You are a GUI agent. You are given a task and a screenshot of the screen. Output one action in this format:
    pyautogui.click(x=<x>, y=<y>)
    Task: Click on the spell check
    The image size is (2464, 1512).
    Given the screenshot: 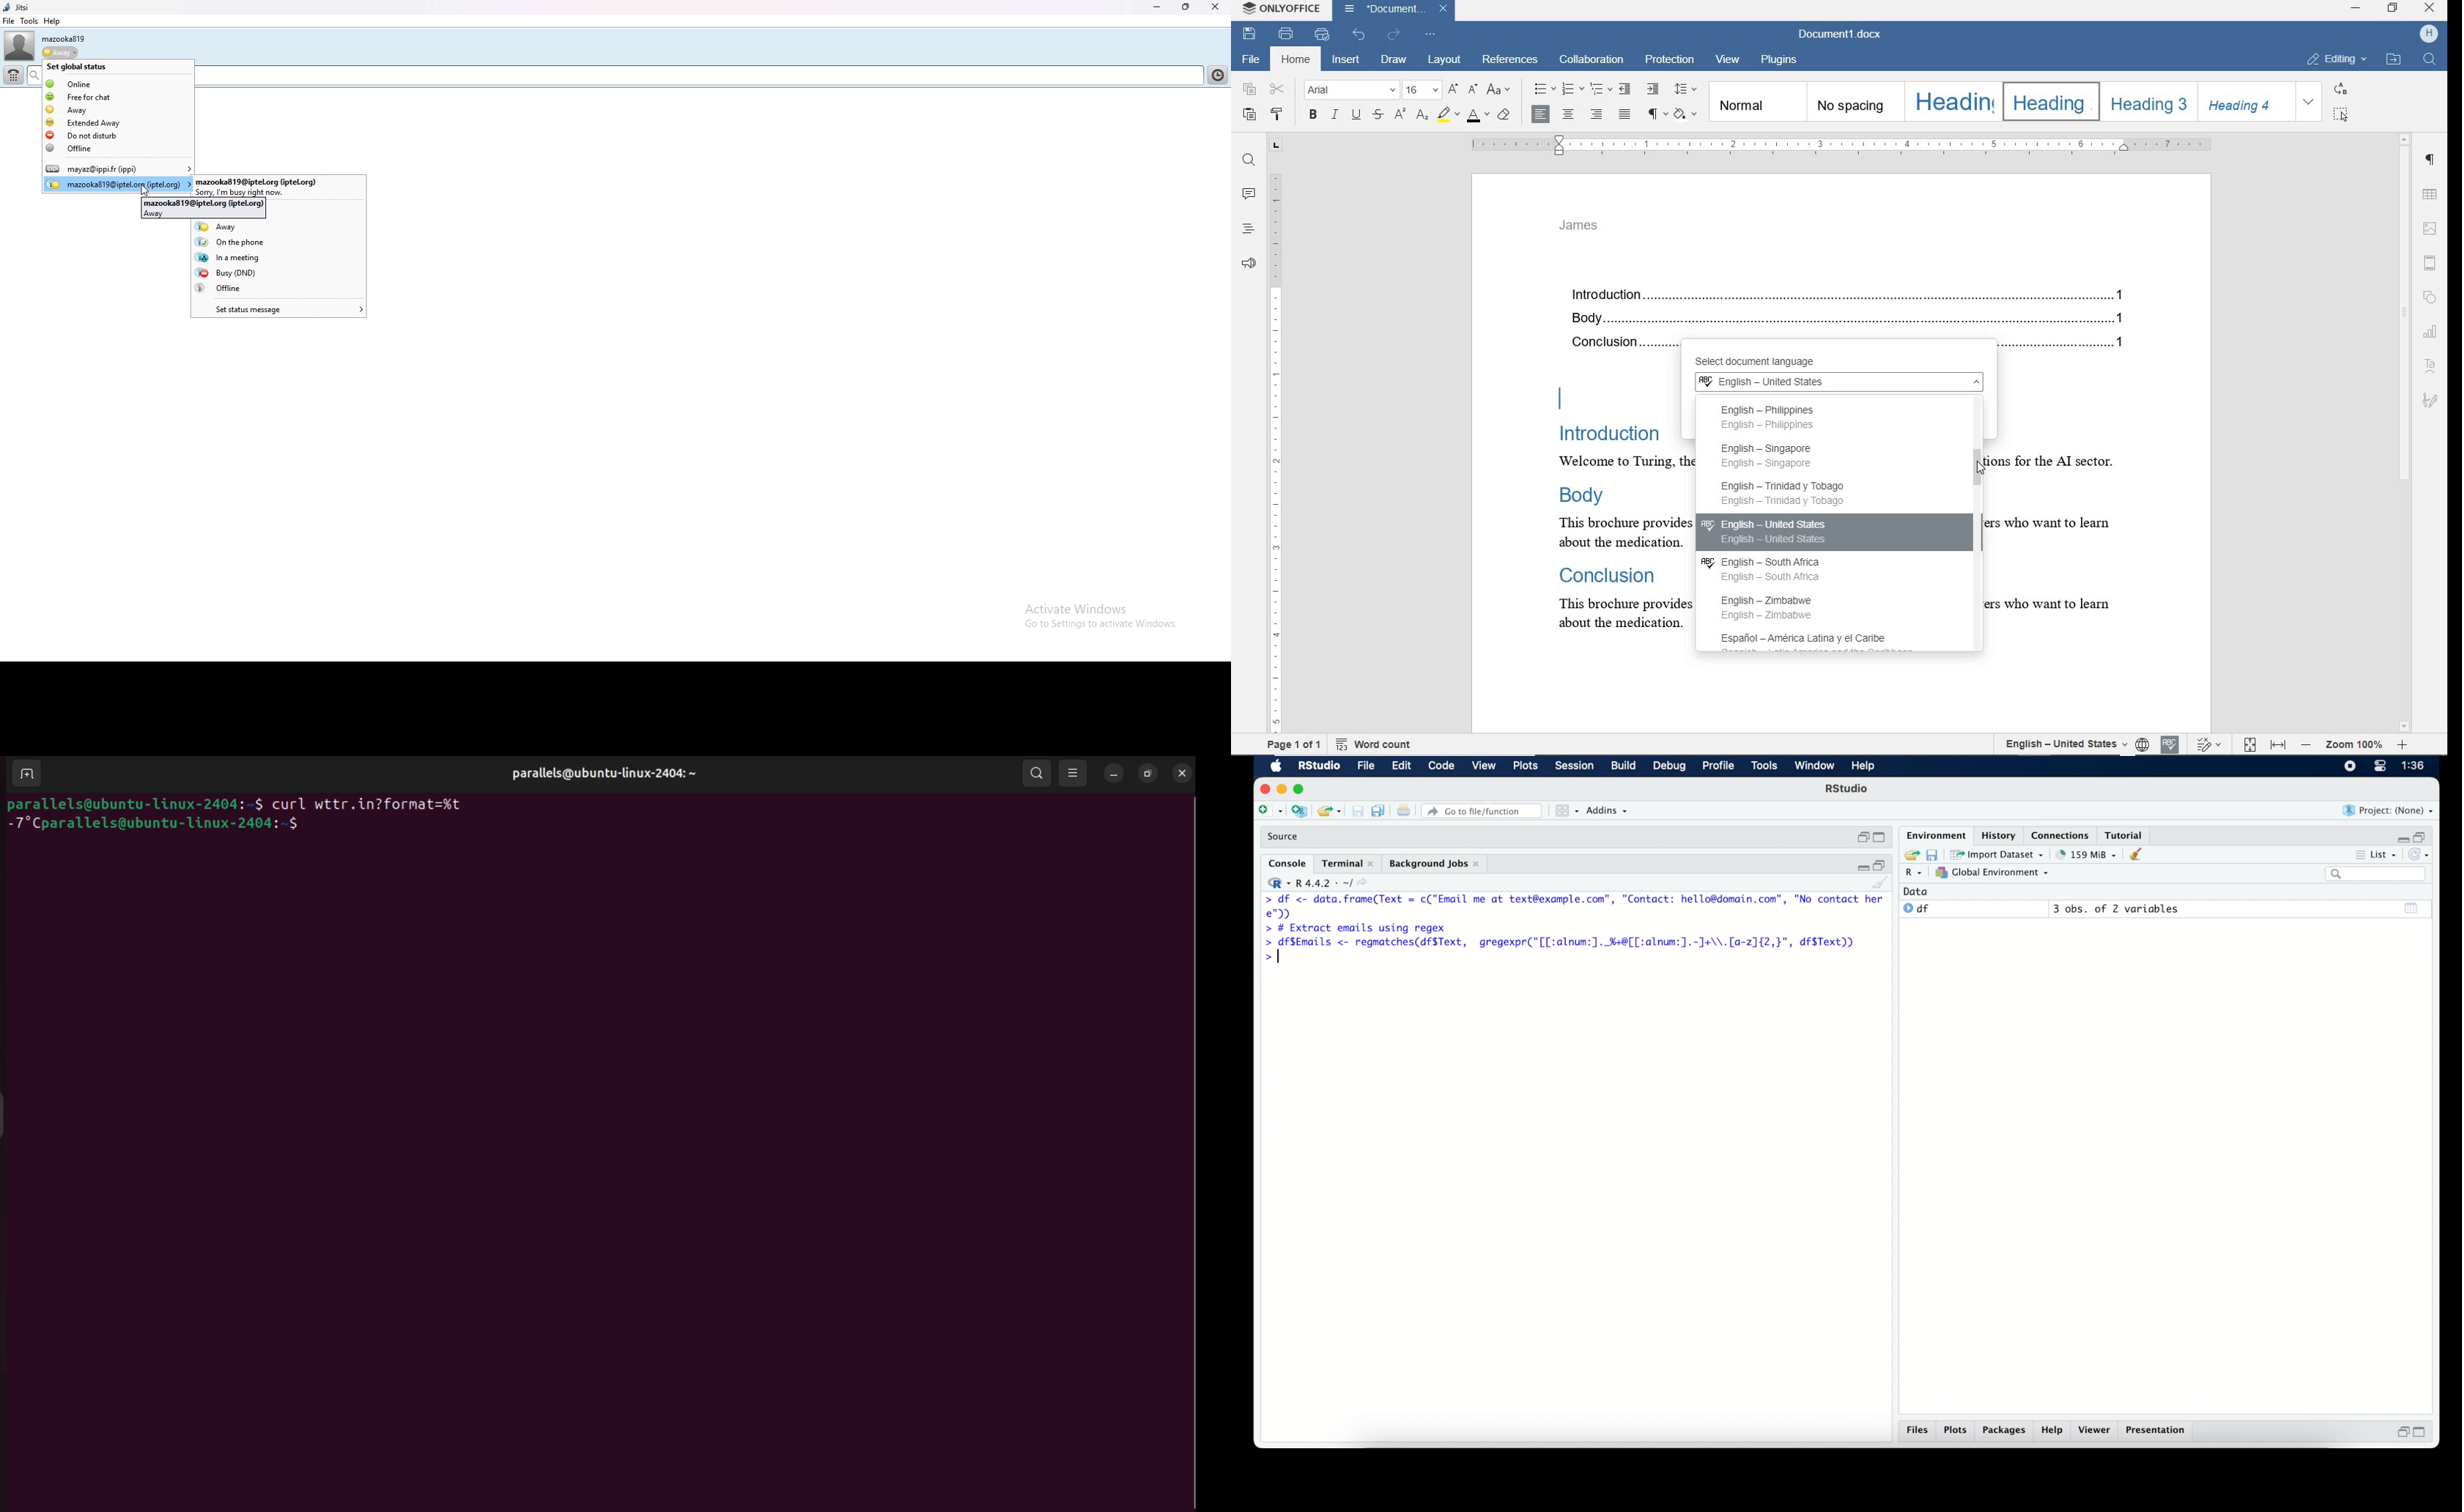 What is the action you would take?
    pyautogui.click(x=2168, y=742)
    